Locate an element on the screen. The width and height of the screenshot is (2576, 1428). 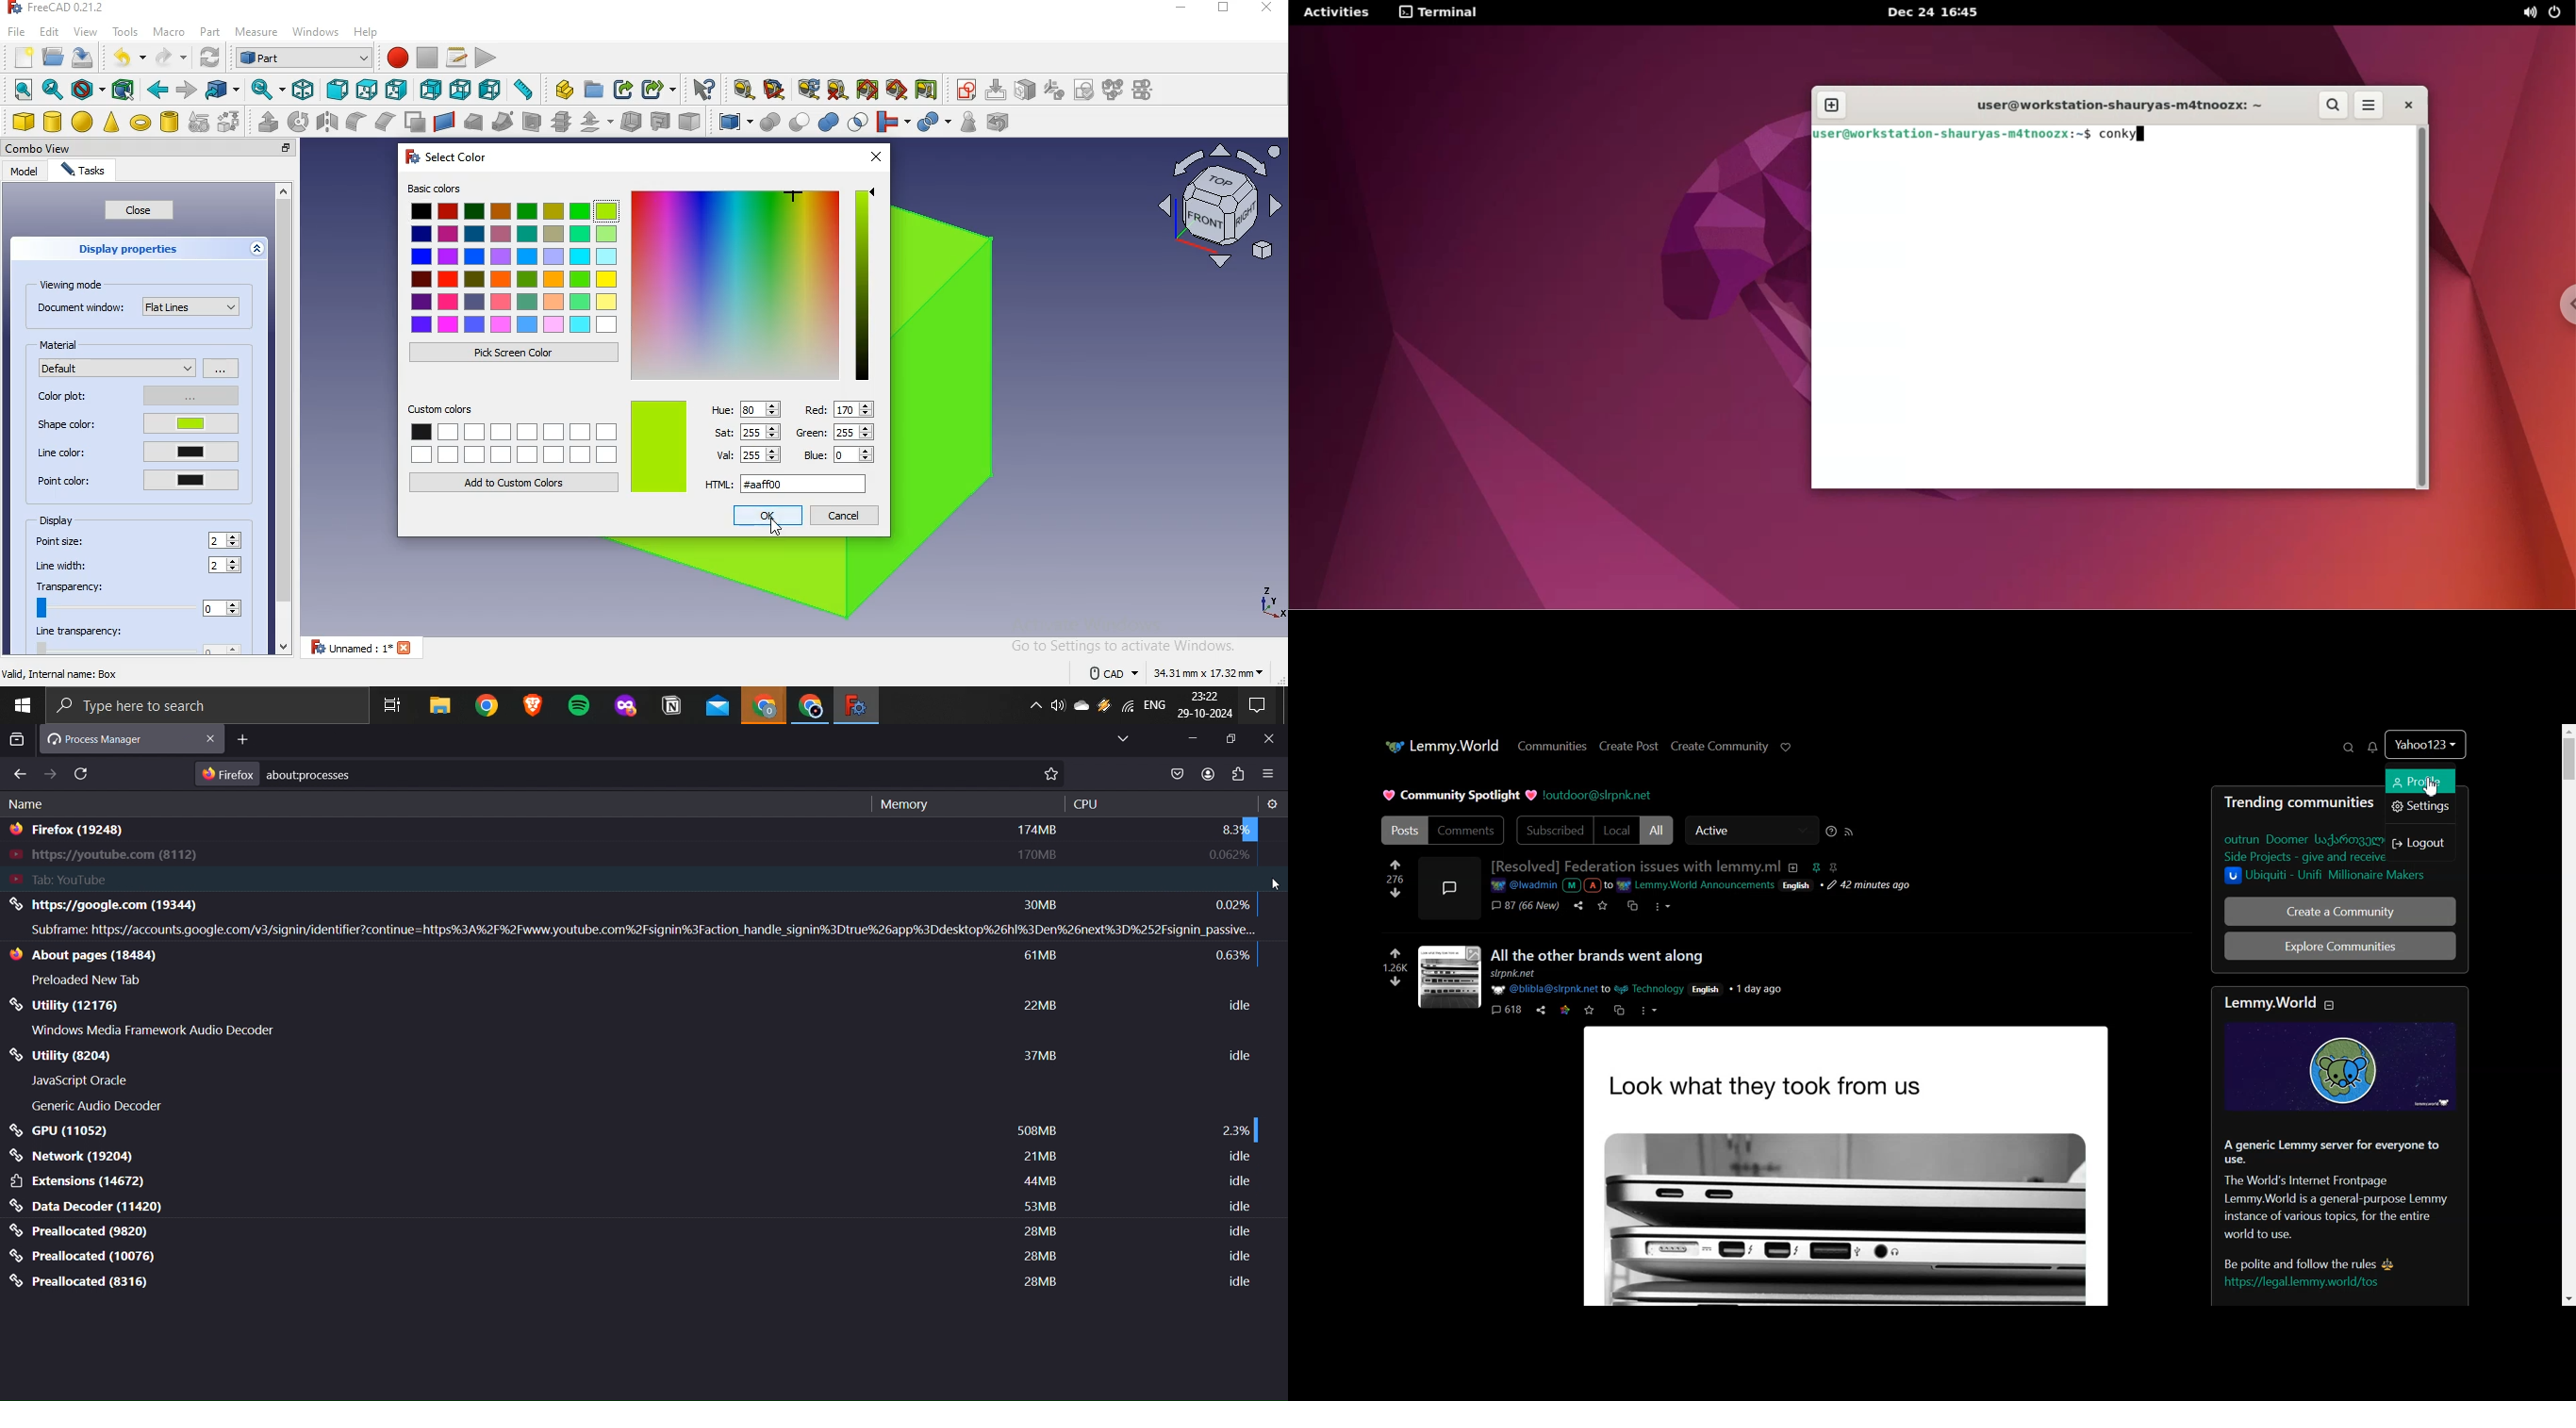
draw style is located at coordinates (85, 90).